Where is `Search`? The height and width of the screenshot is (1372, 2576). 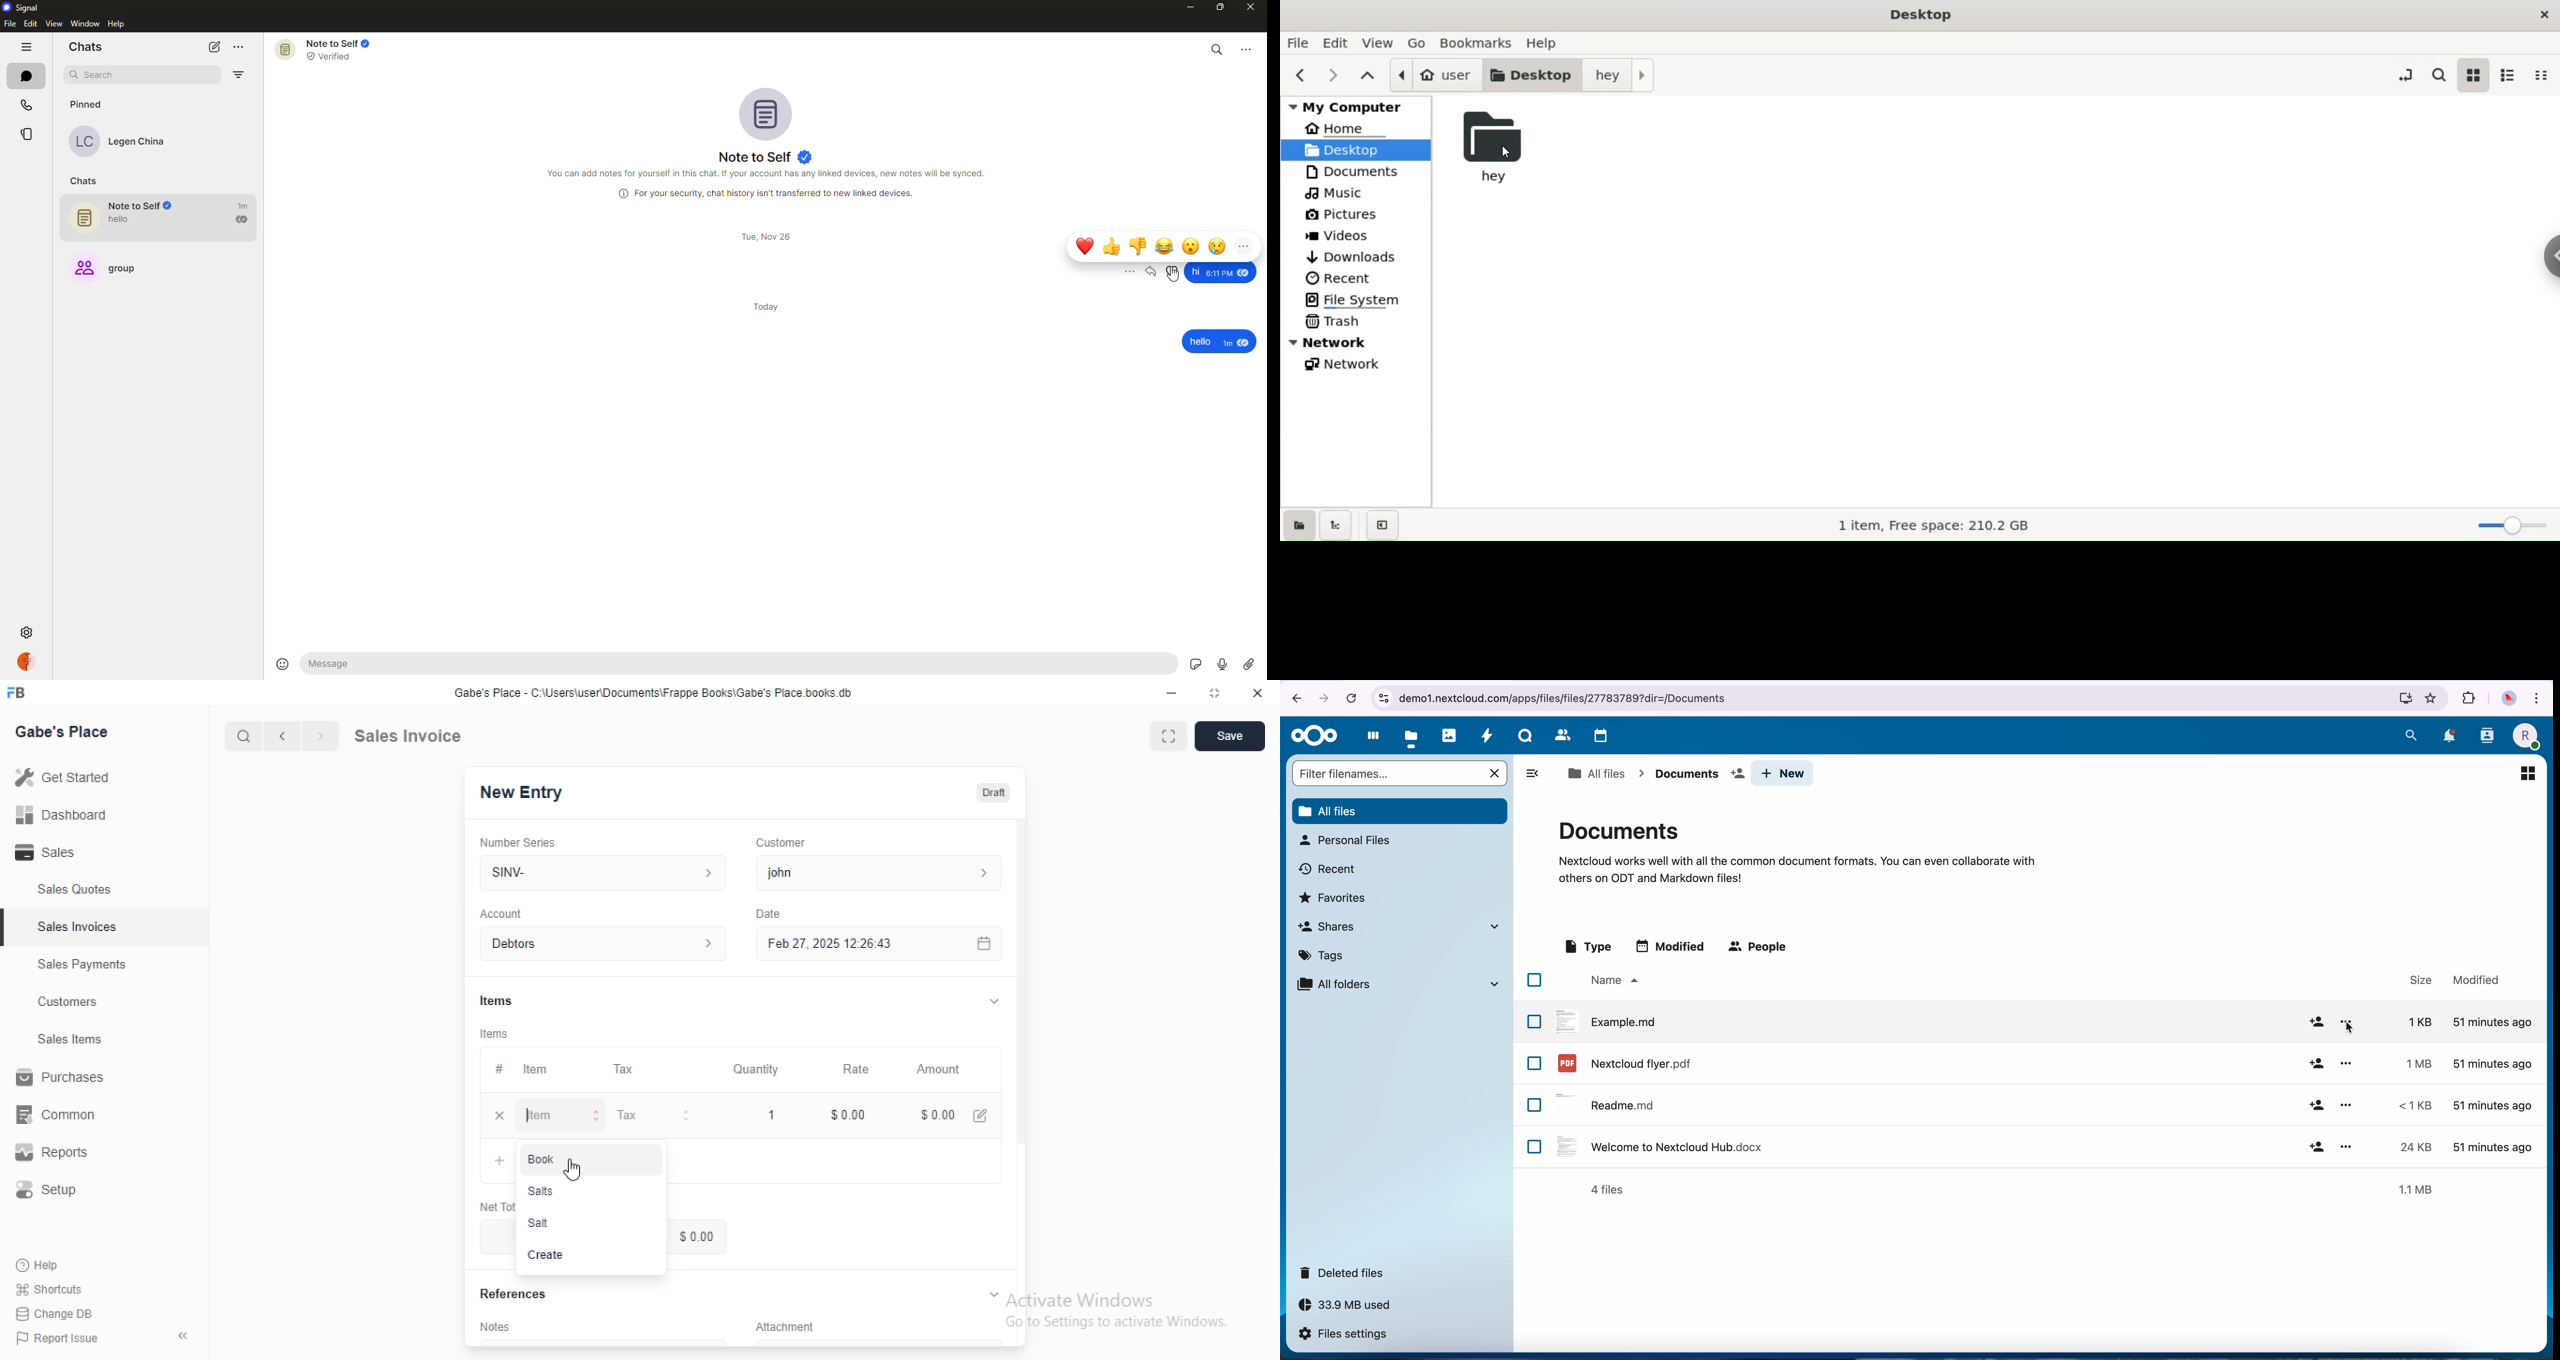 Search is located at coordinates (242, 733).